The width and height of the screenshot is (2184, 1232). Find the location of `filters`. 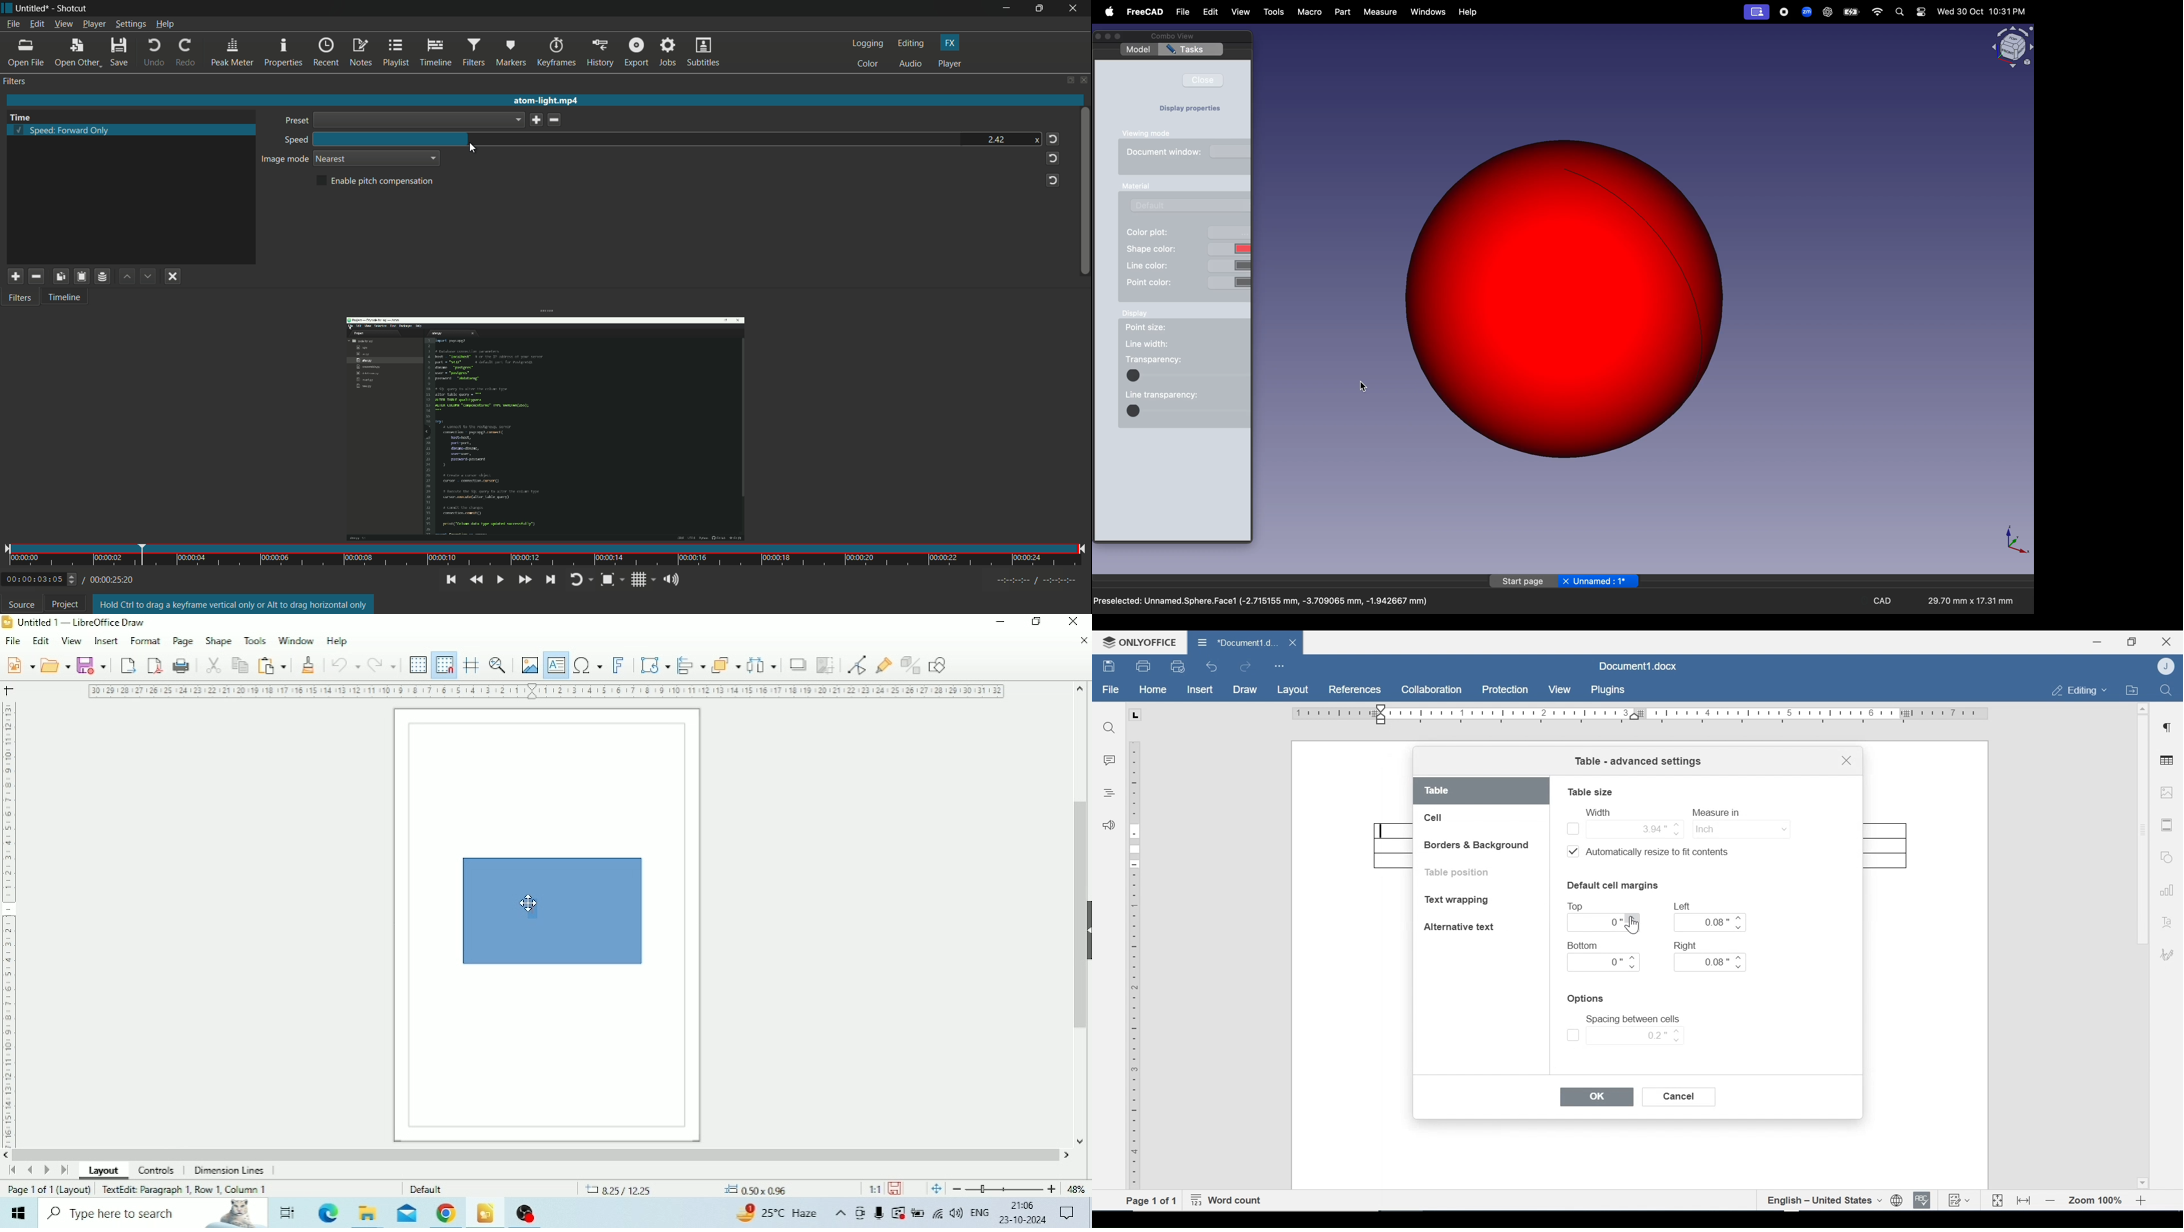

filters is located at coordinates (16, 81).